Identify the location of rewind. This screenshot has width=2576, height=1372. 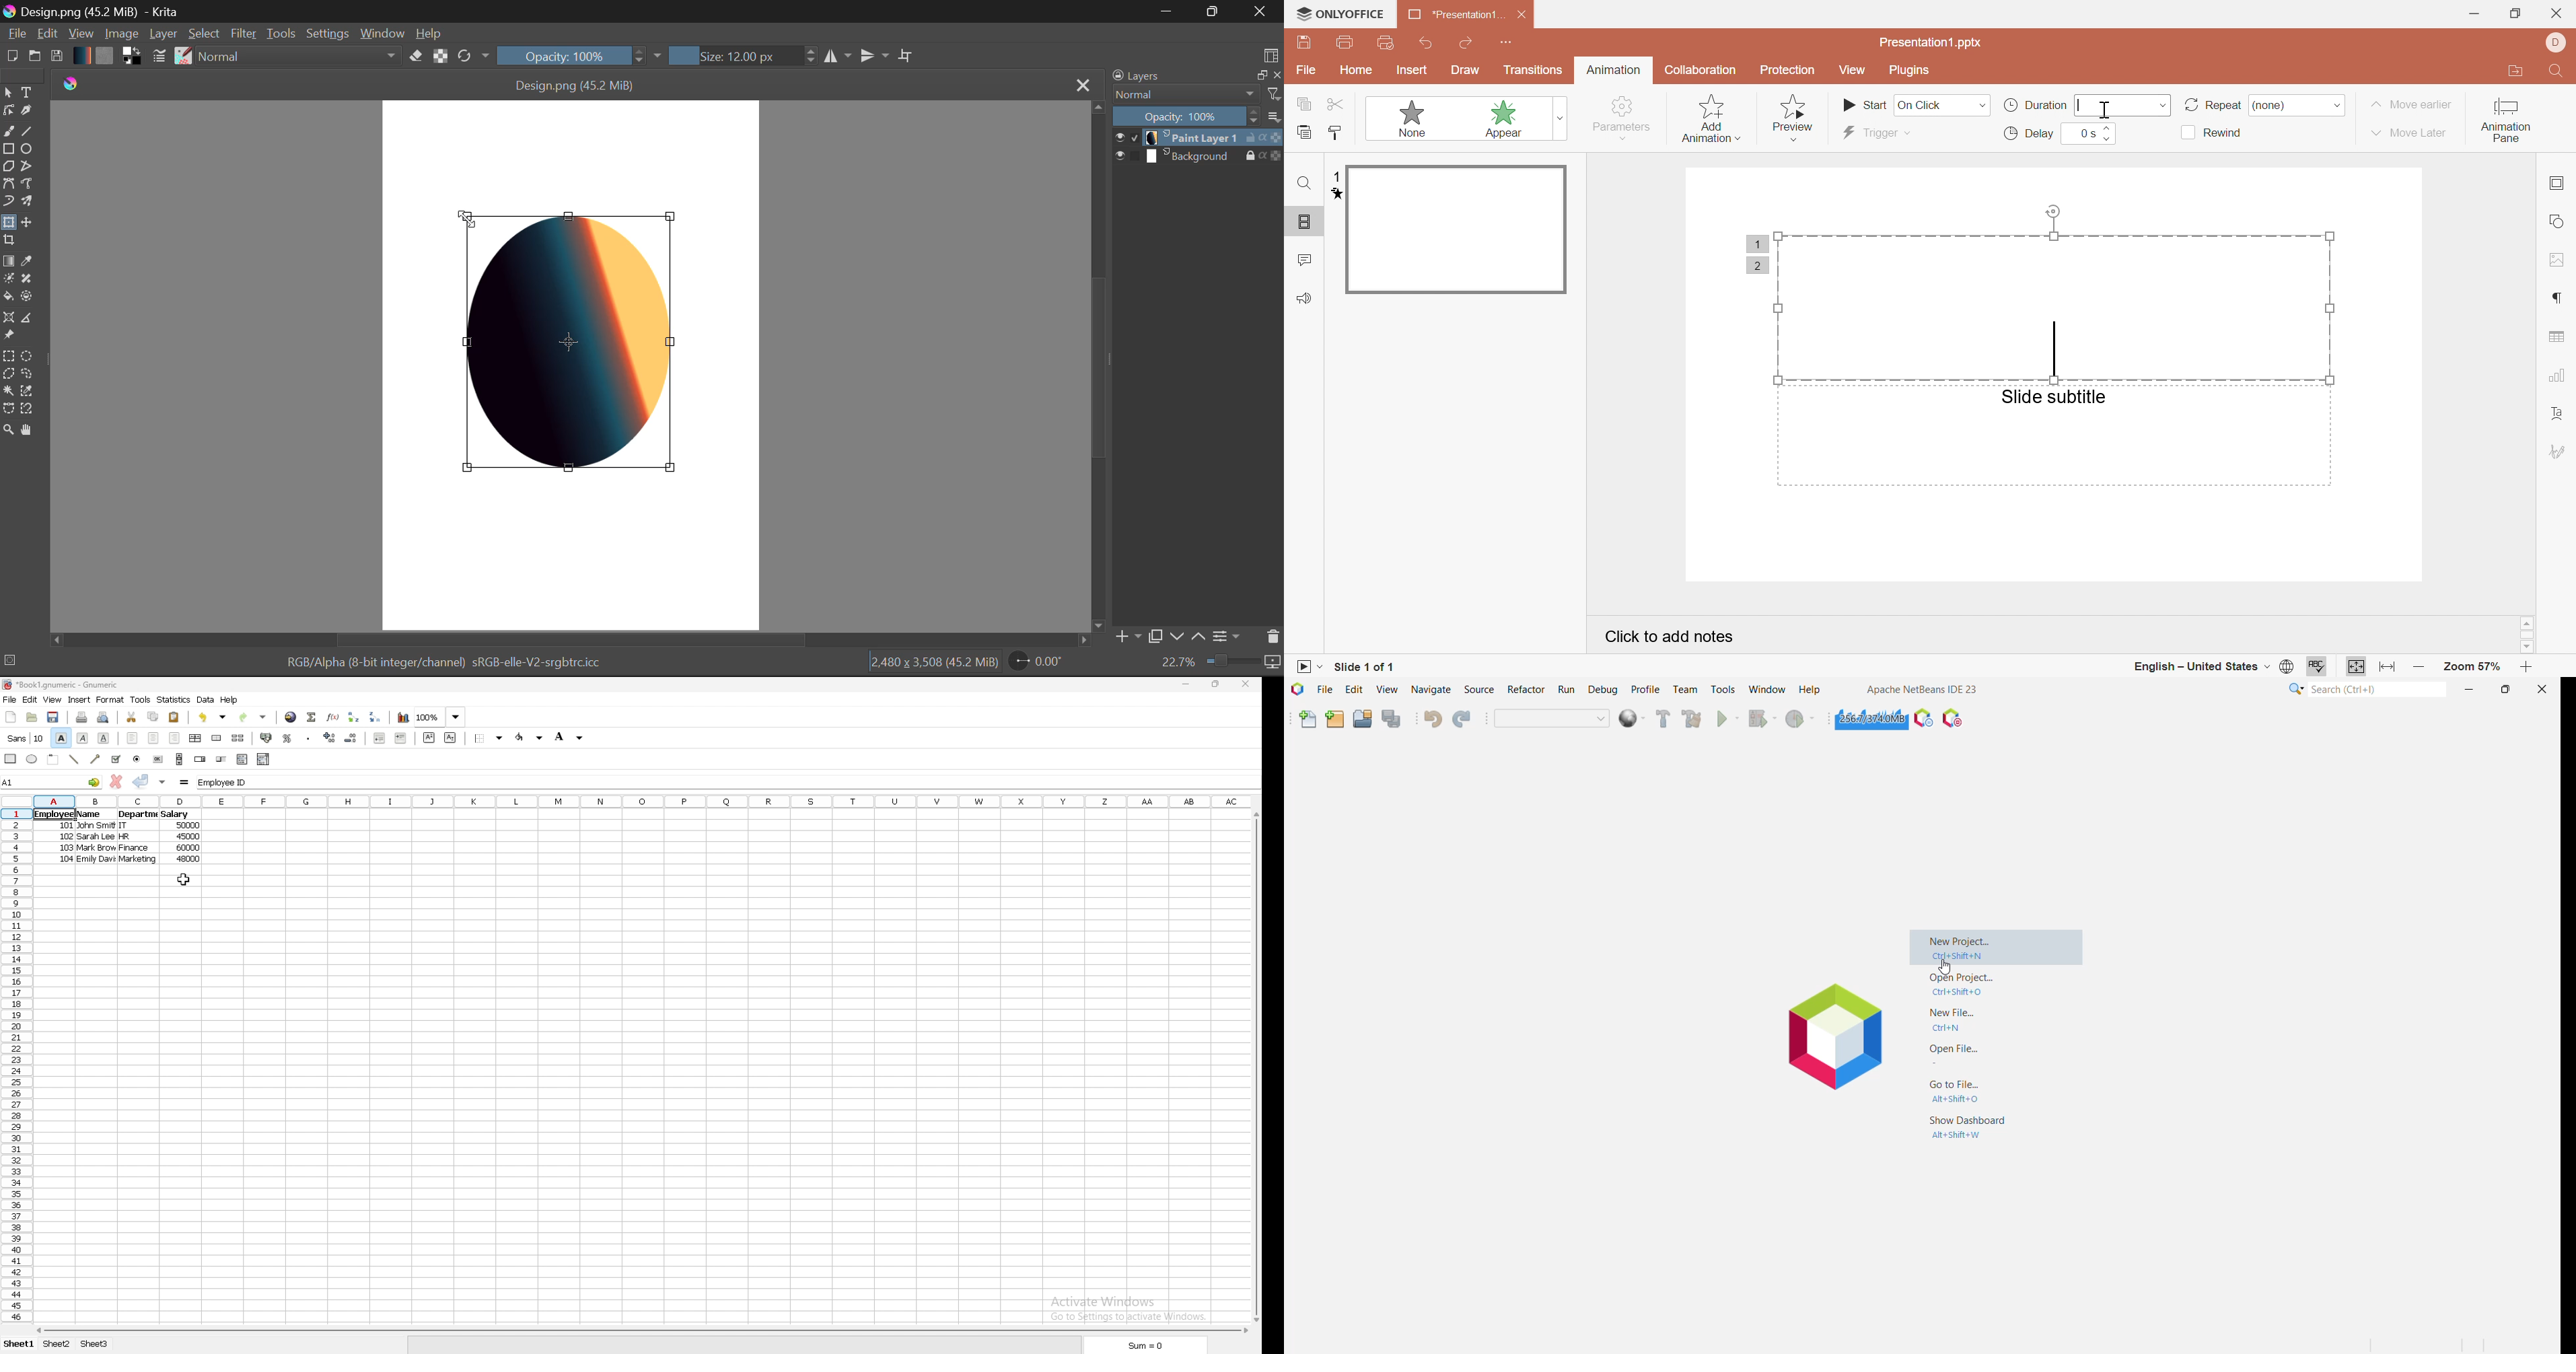
(2213, 133).